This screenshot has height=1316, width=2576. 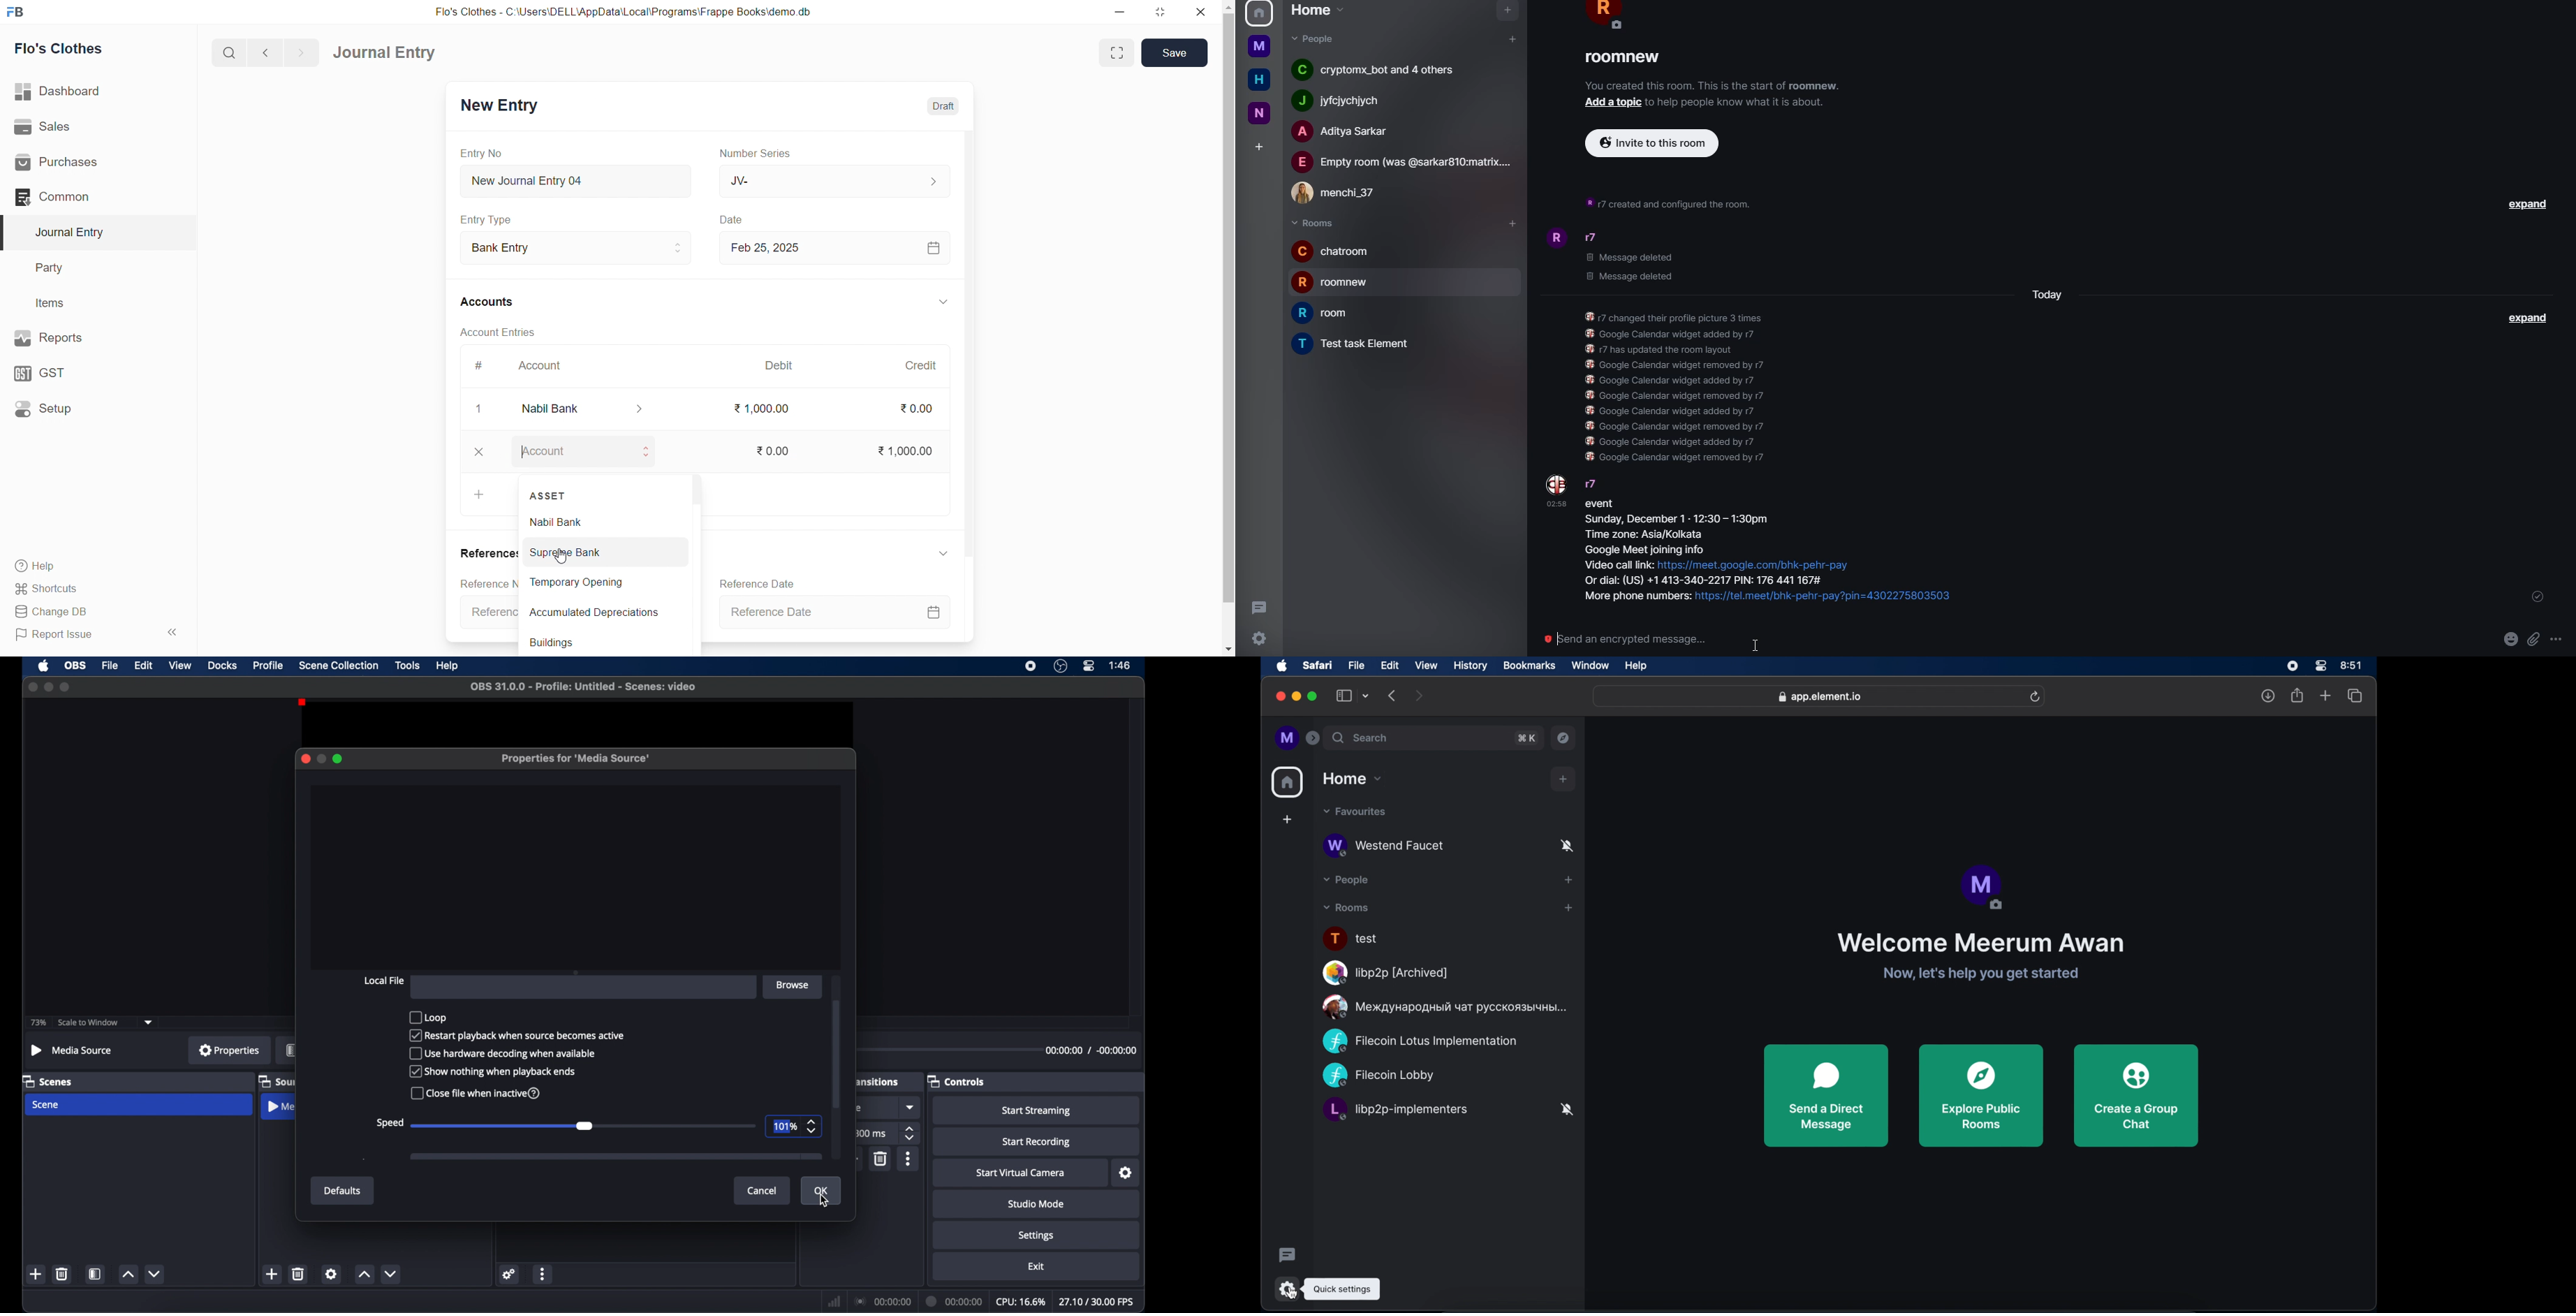 What do you see at coordinates (488, 153) in the screenshot?
I see `Entry No.` at bounding box center [488, 153].